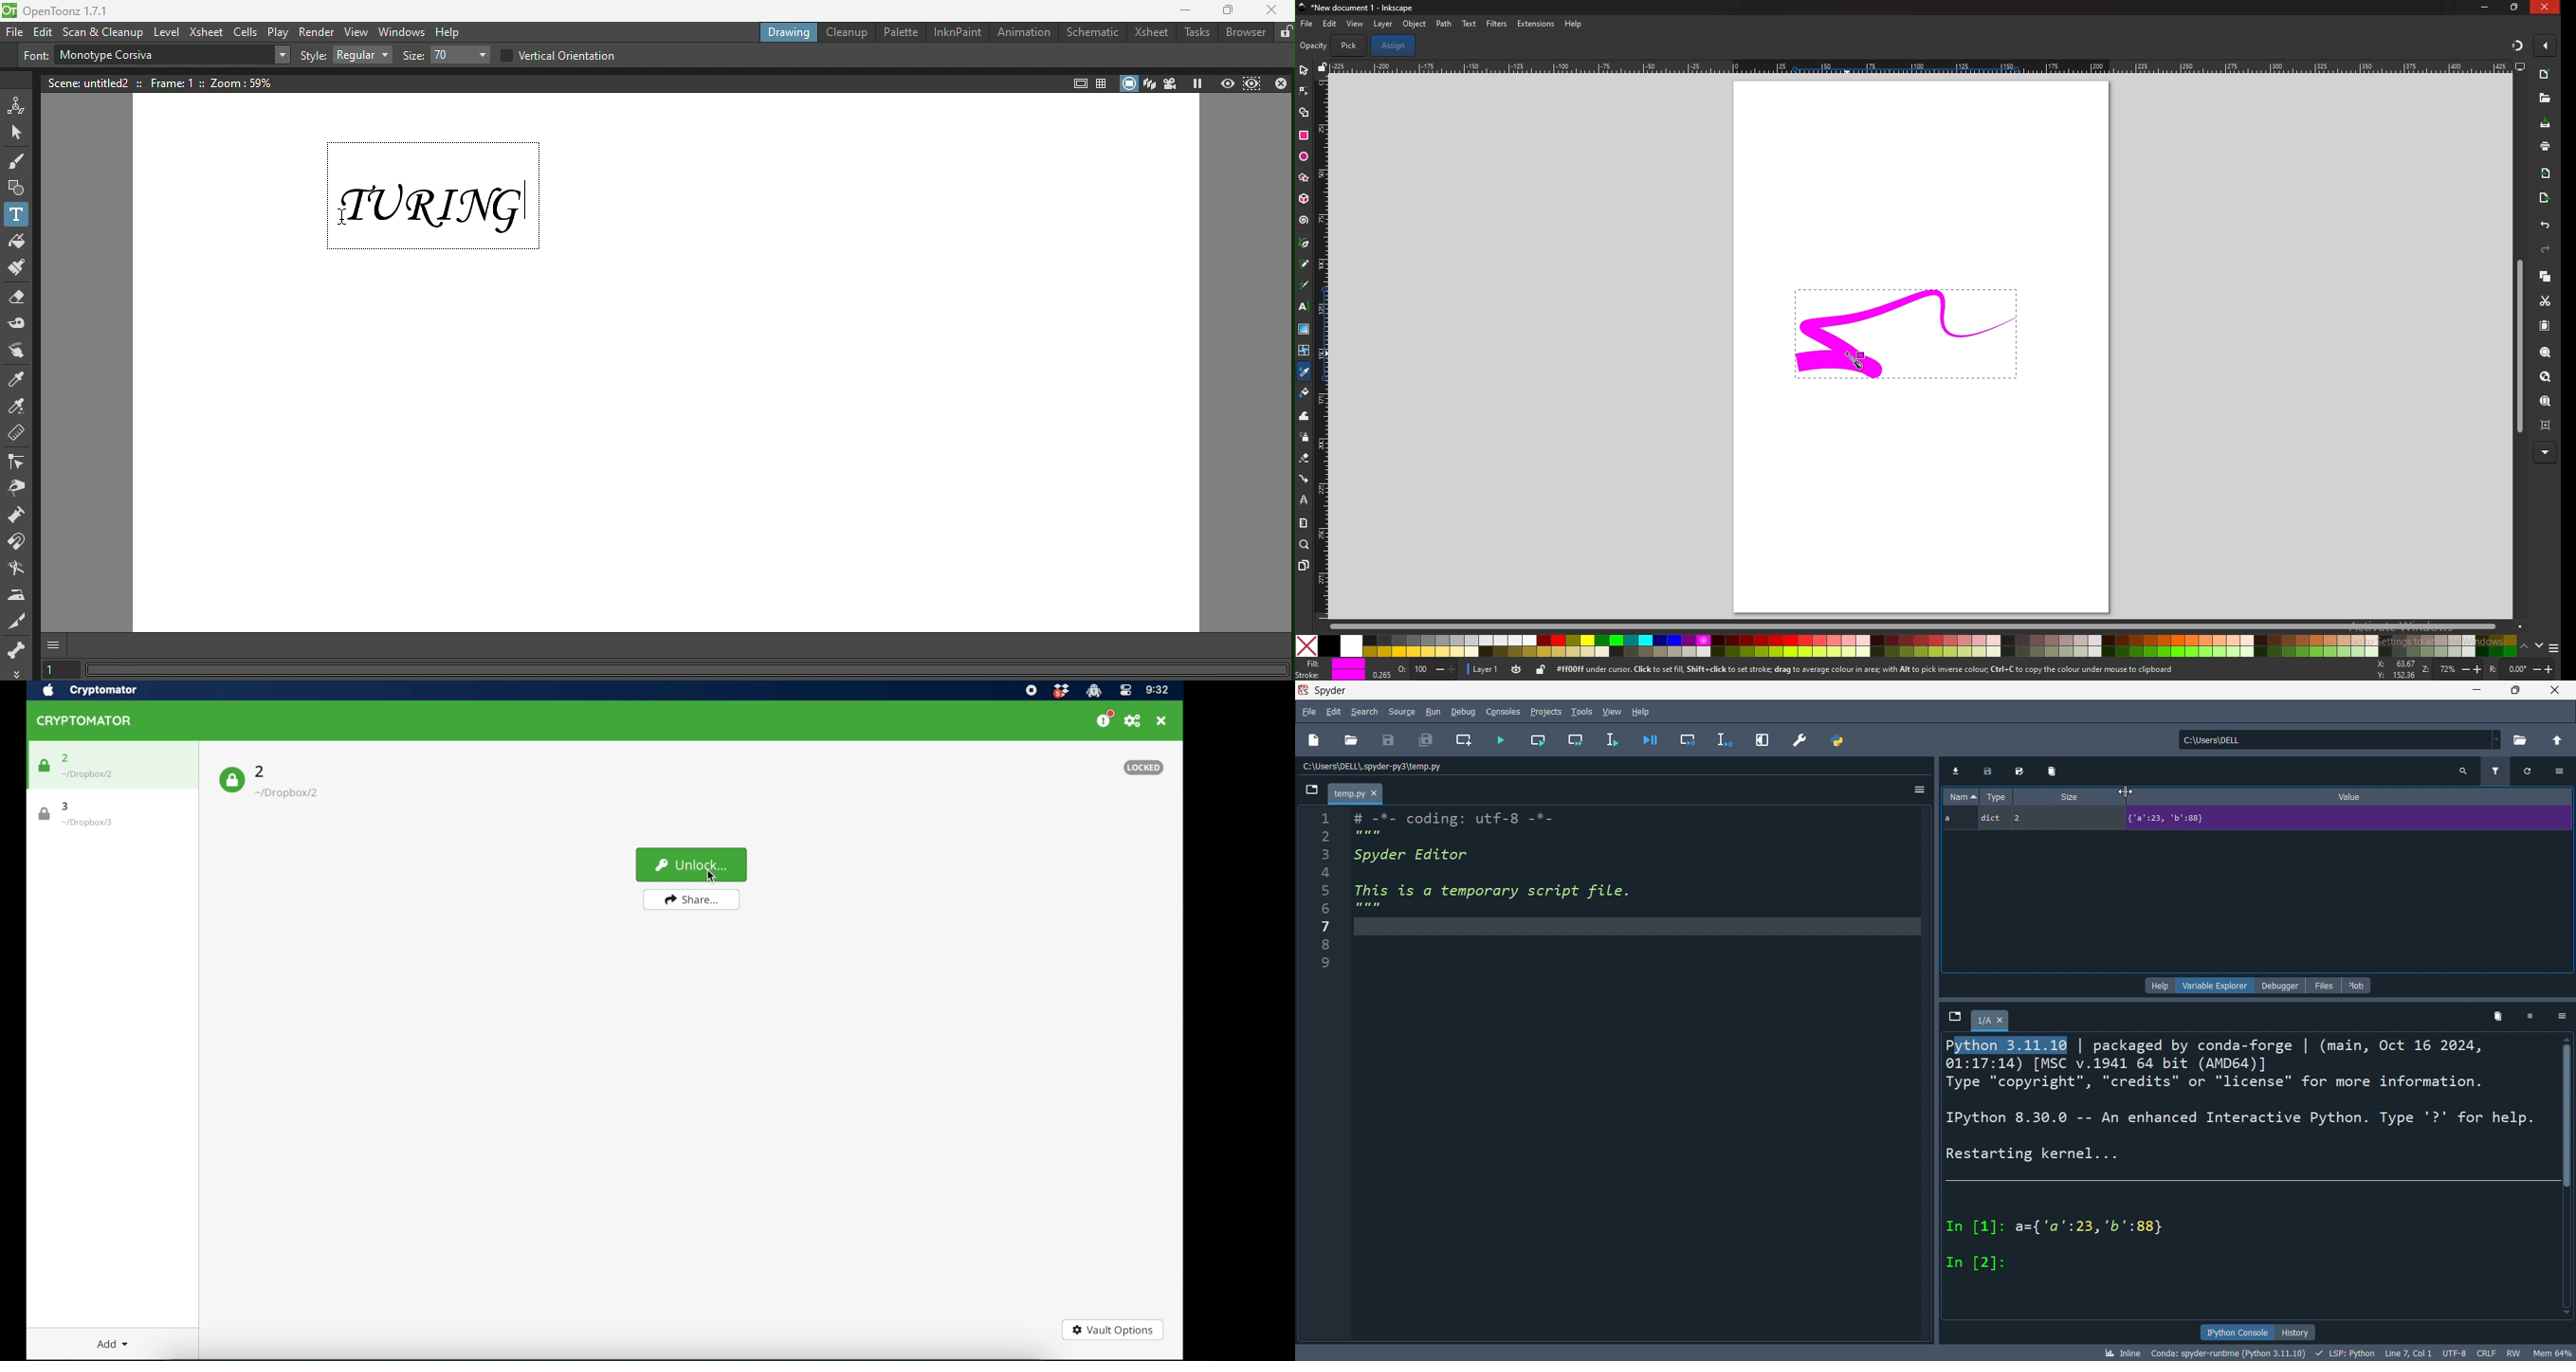 The height and width of the screenshot is (1372, 2576). What do you see at coordinates (2157, 985) in the screenshot?
I see `help` at bounding box center [2157, 985].